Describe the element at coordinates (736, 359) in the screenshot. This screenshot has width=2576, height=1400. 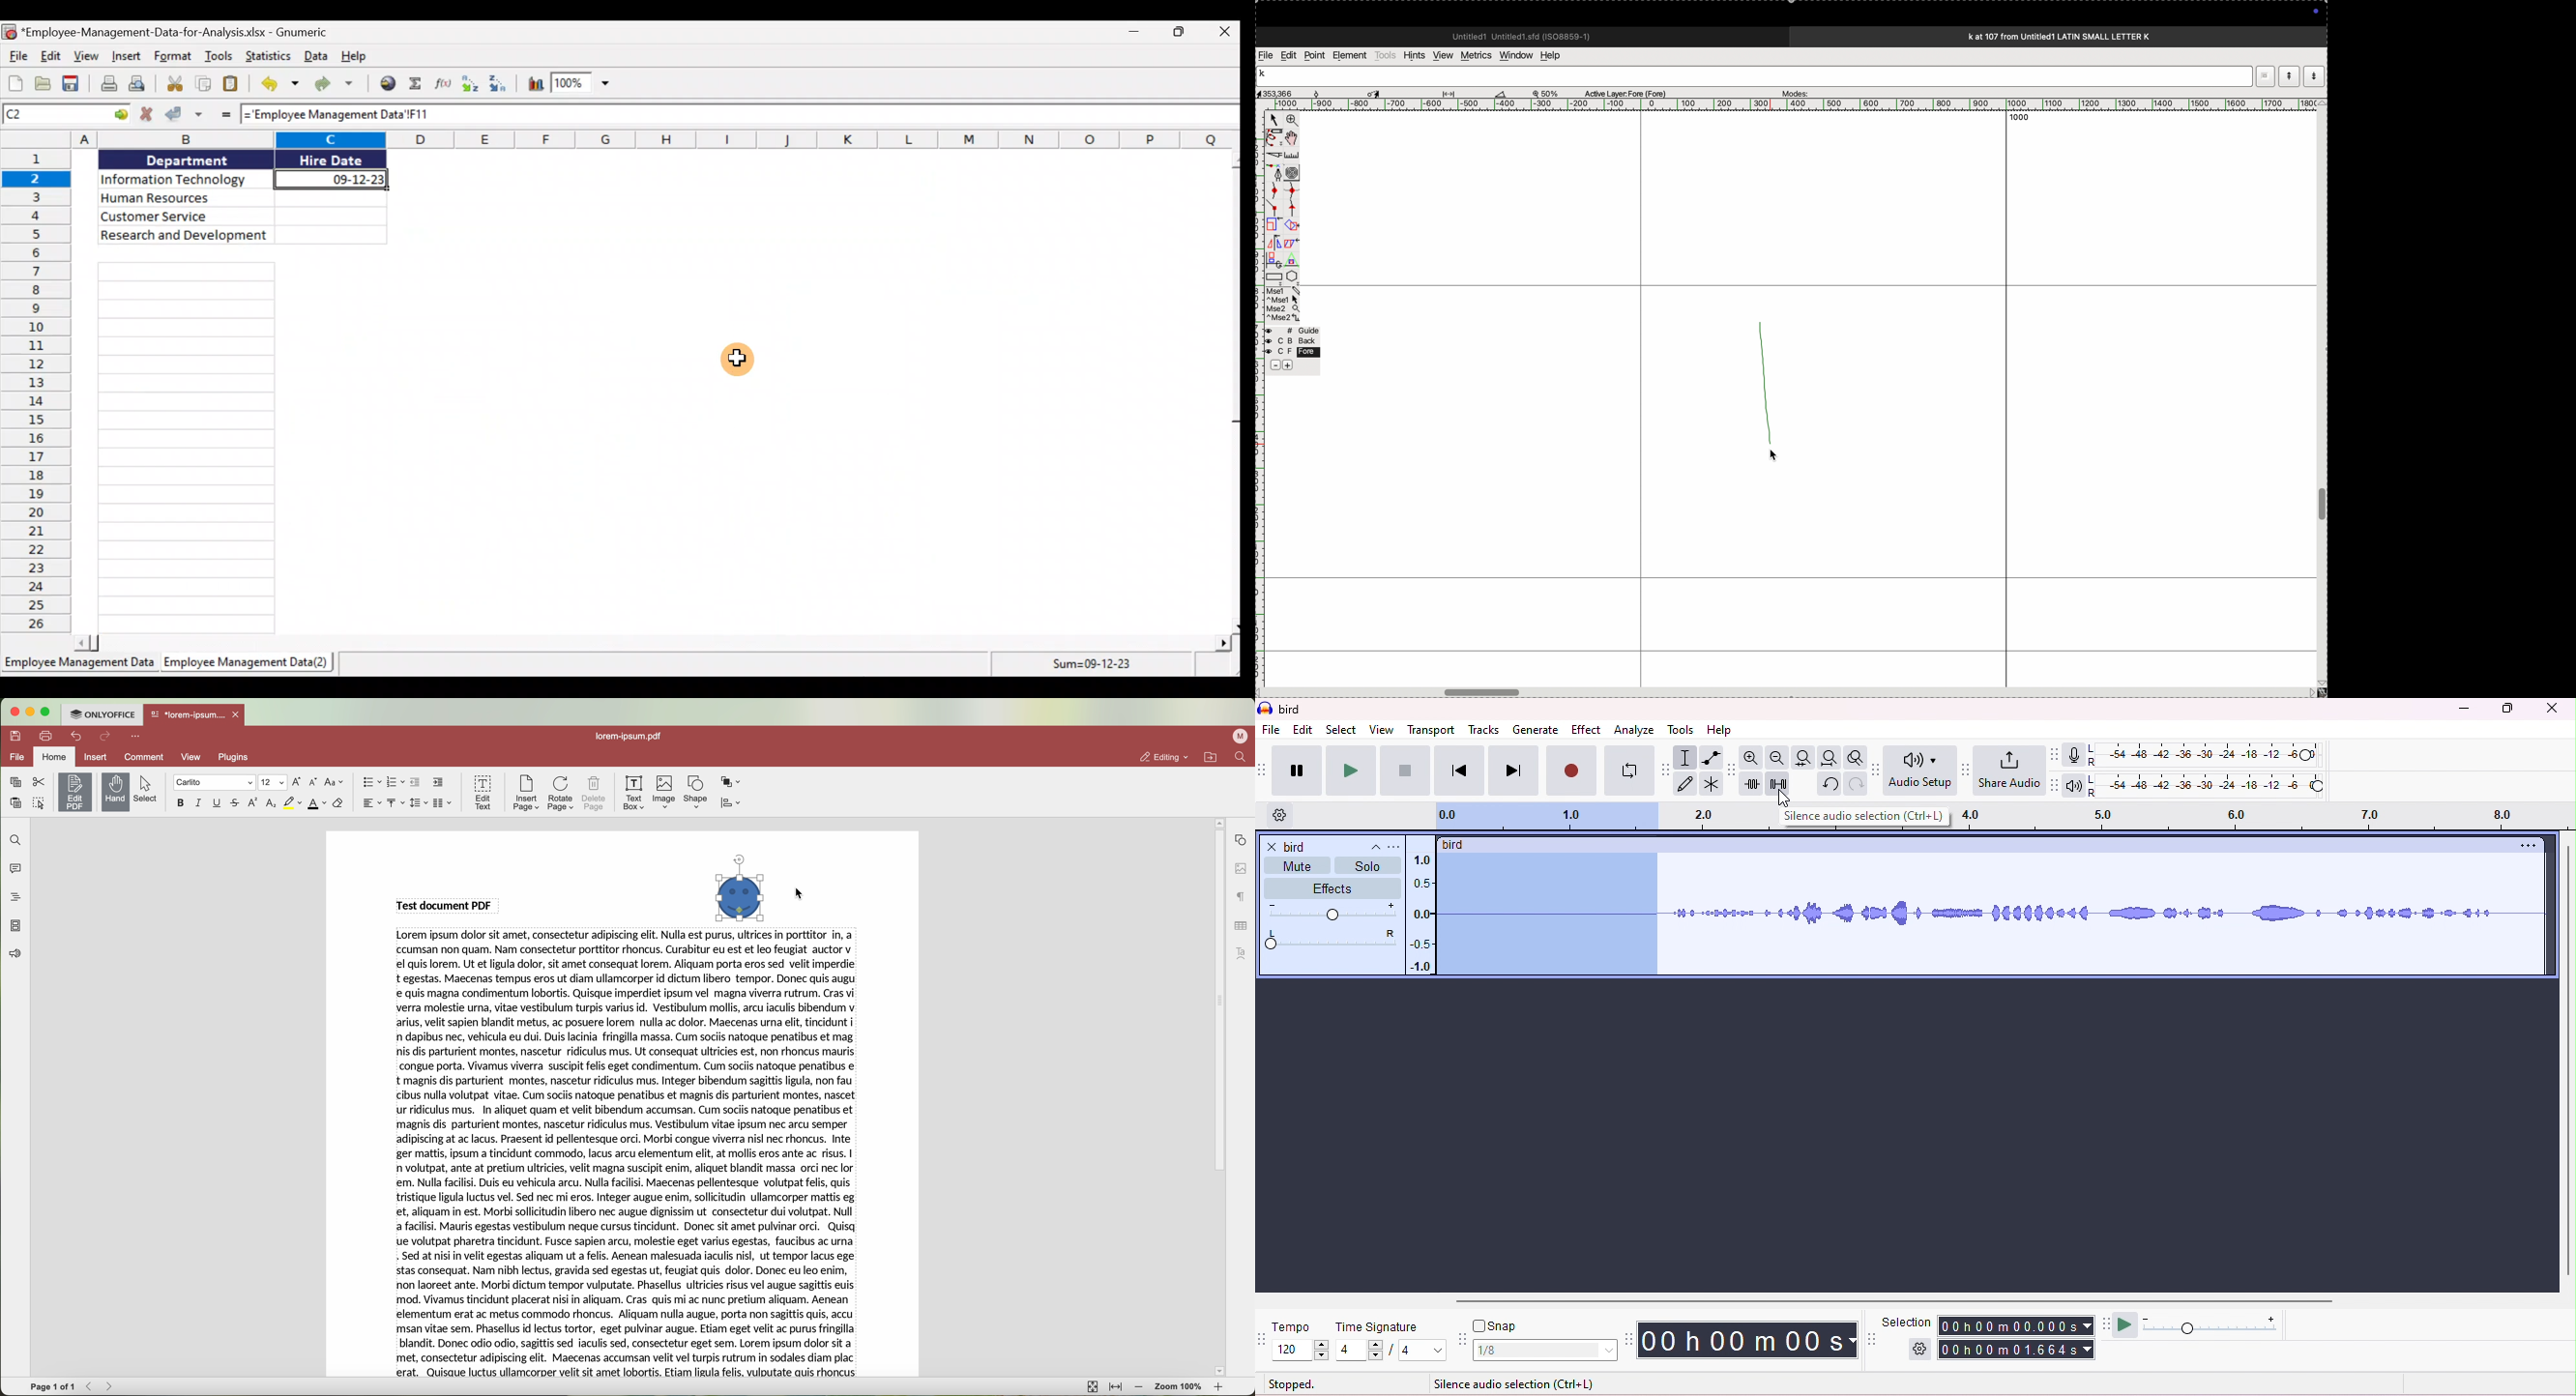
I see `Cursor` at that location.